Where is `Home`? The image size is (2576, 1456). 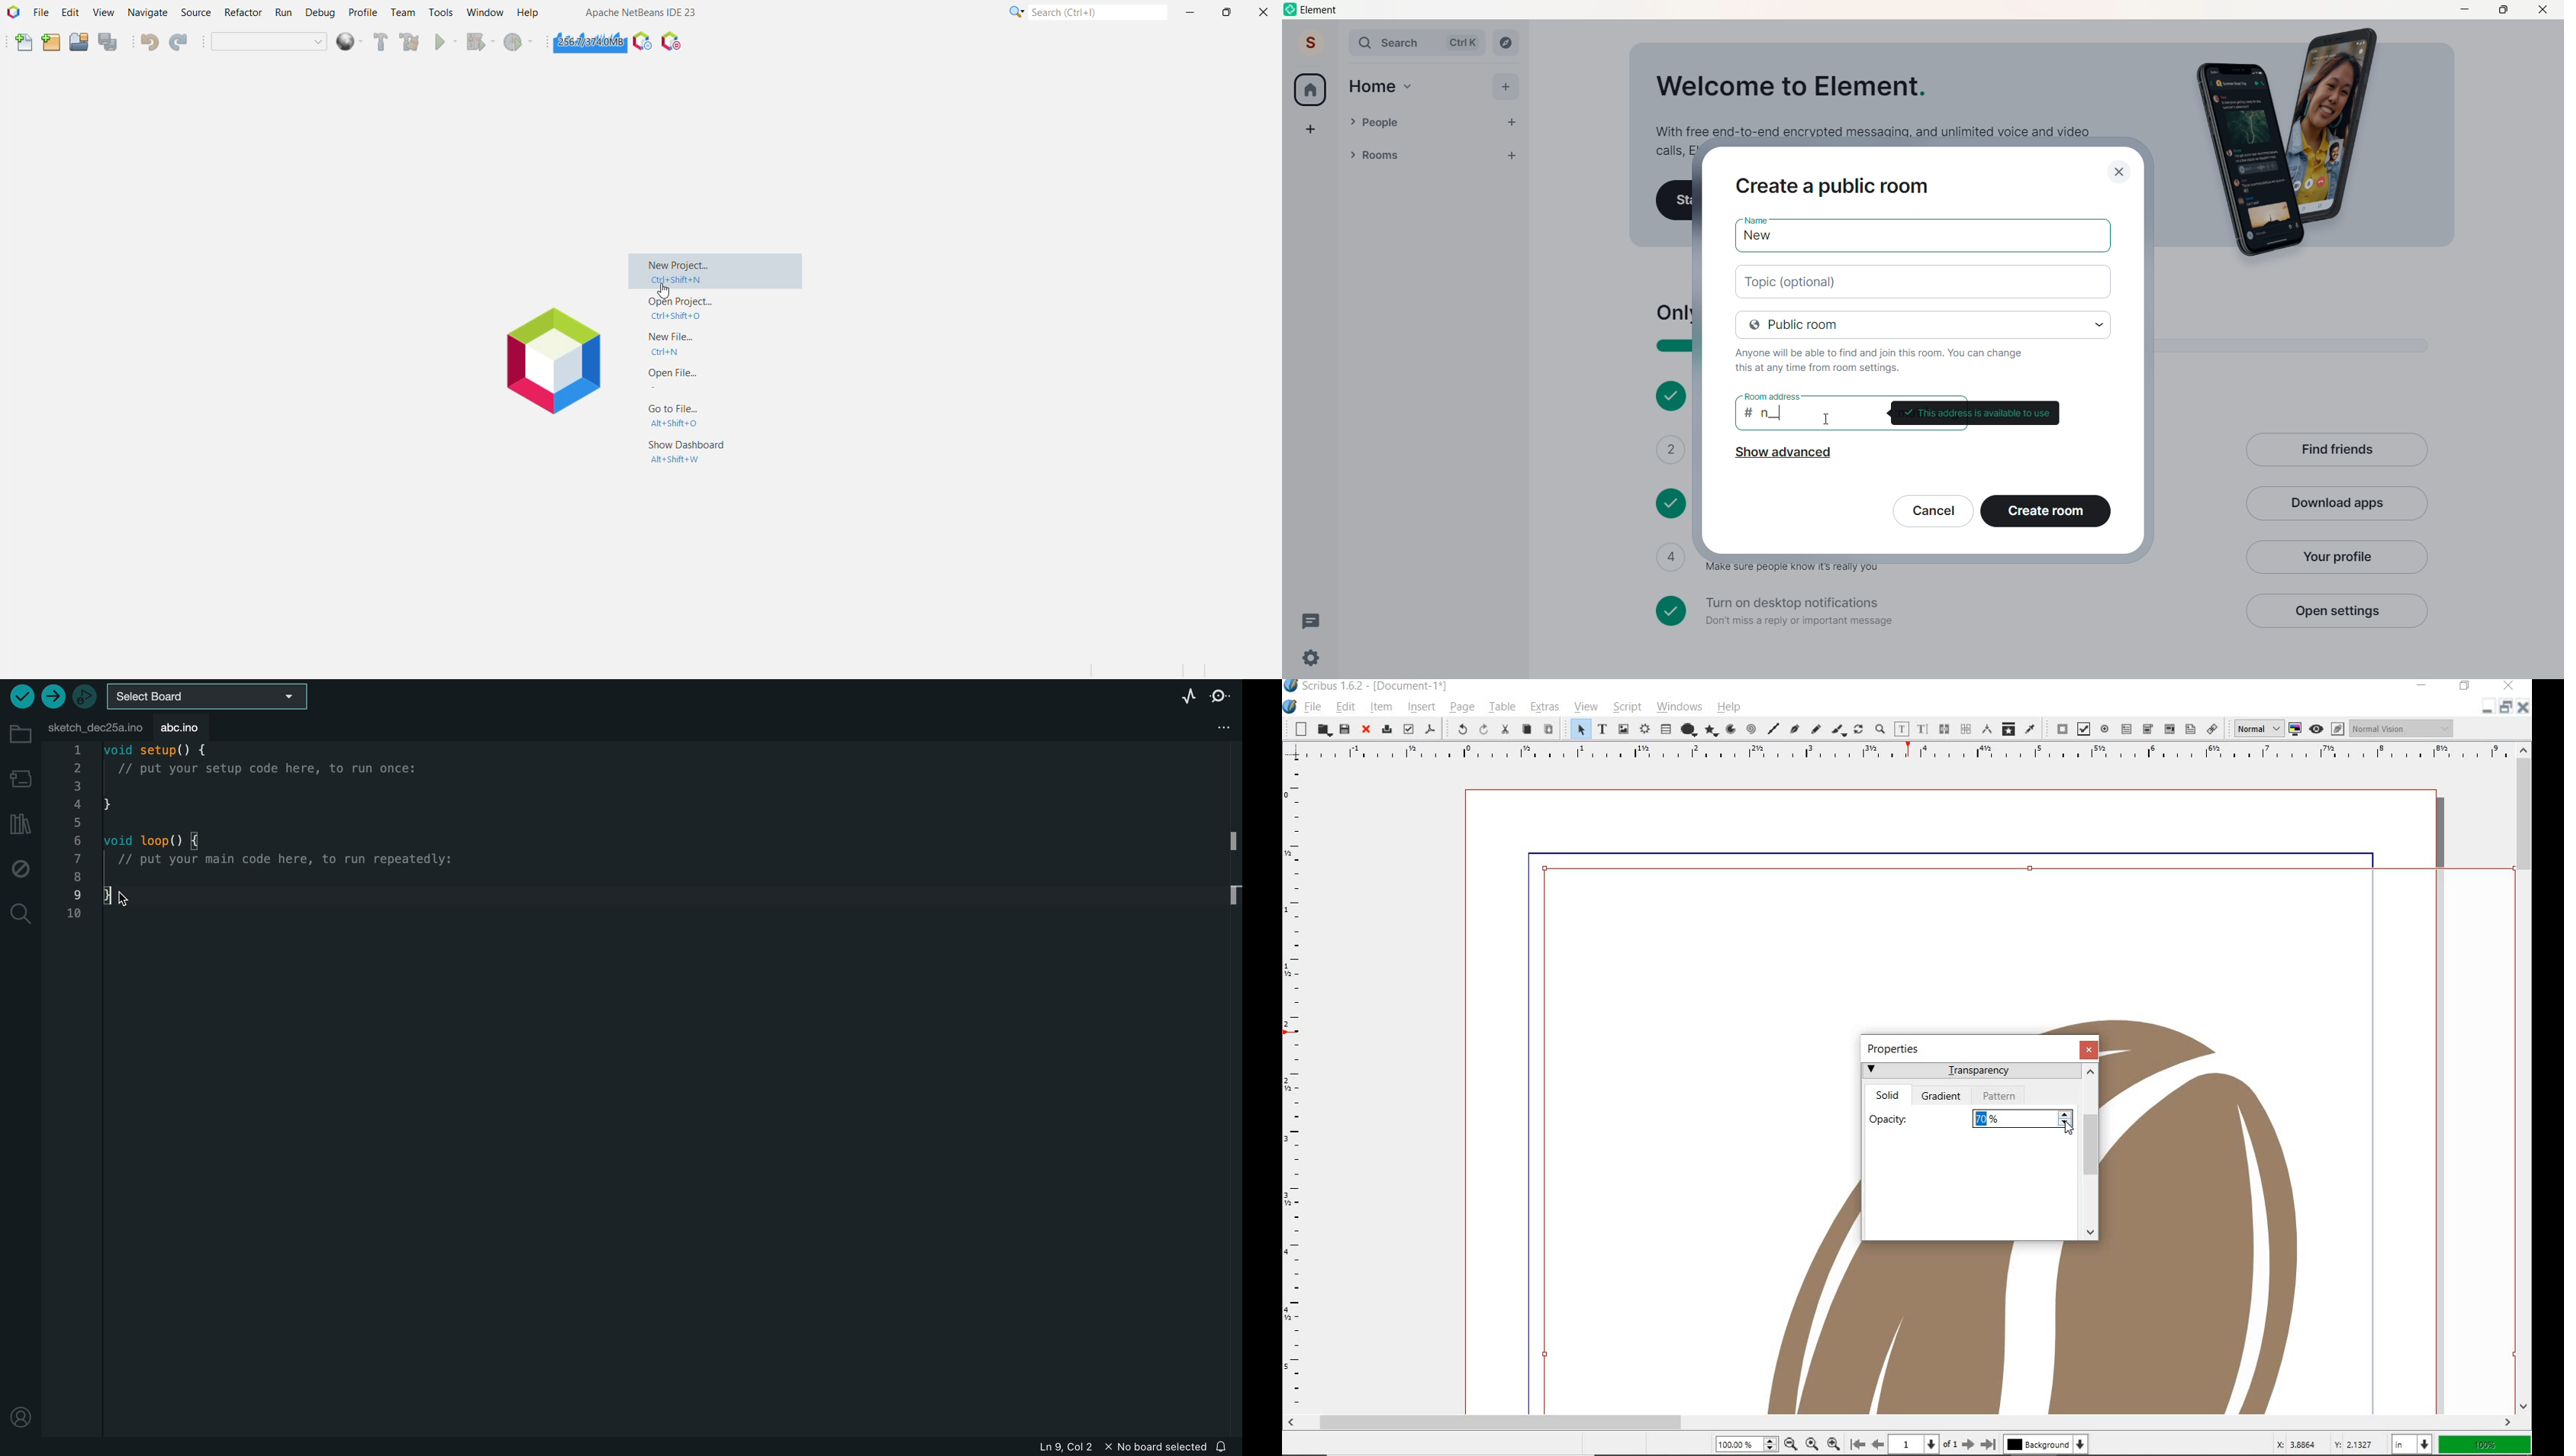 Home is located at coordinates (1372, 87).